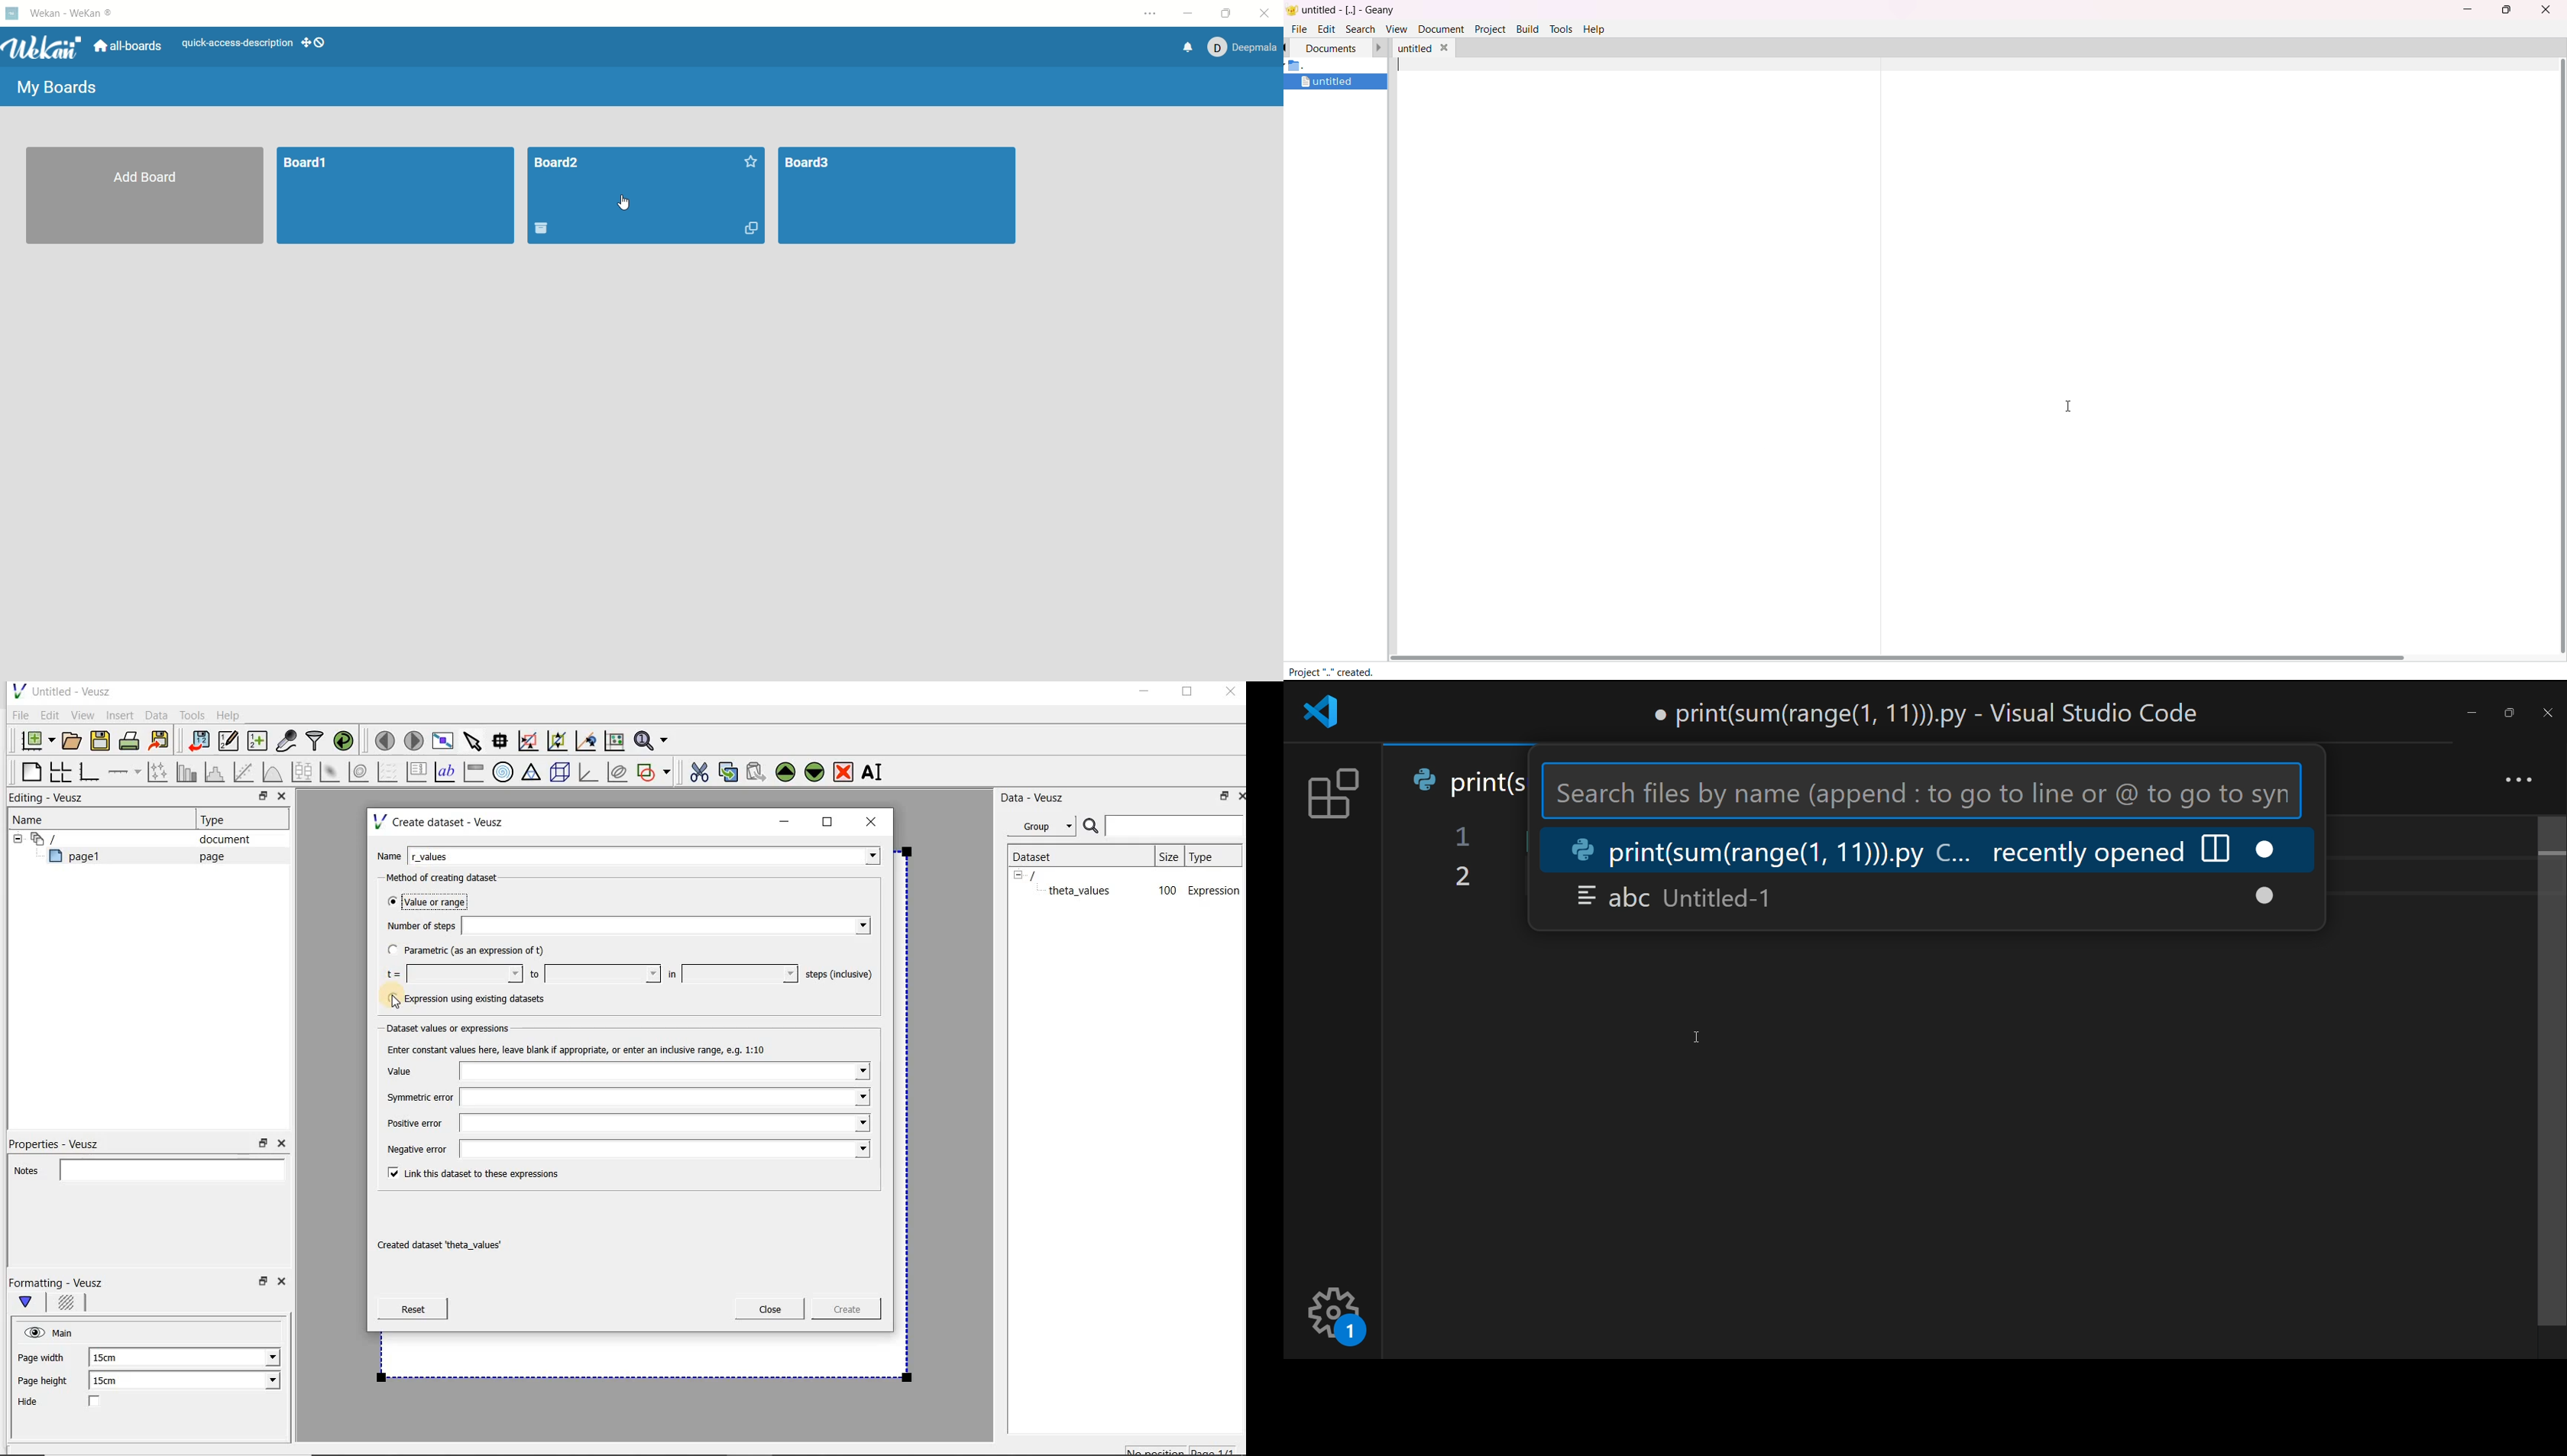 This screenshot has height=1456, width=2576. Describe the element at coordinates (558, 160) in the screenshot. I see `board title` at that location.